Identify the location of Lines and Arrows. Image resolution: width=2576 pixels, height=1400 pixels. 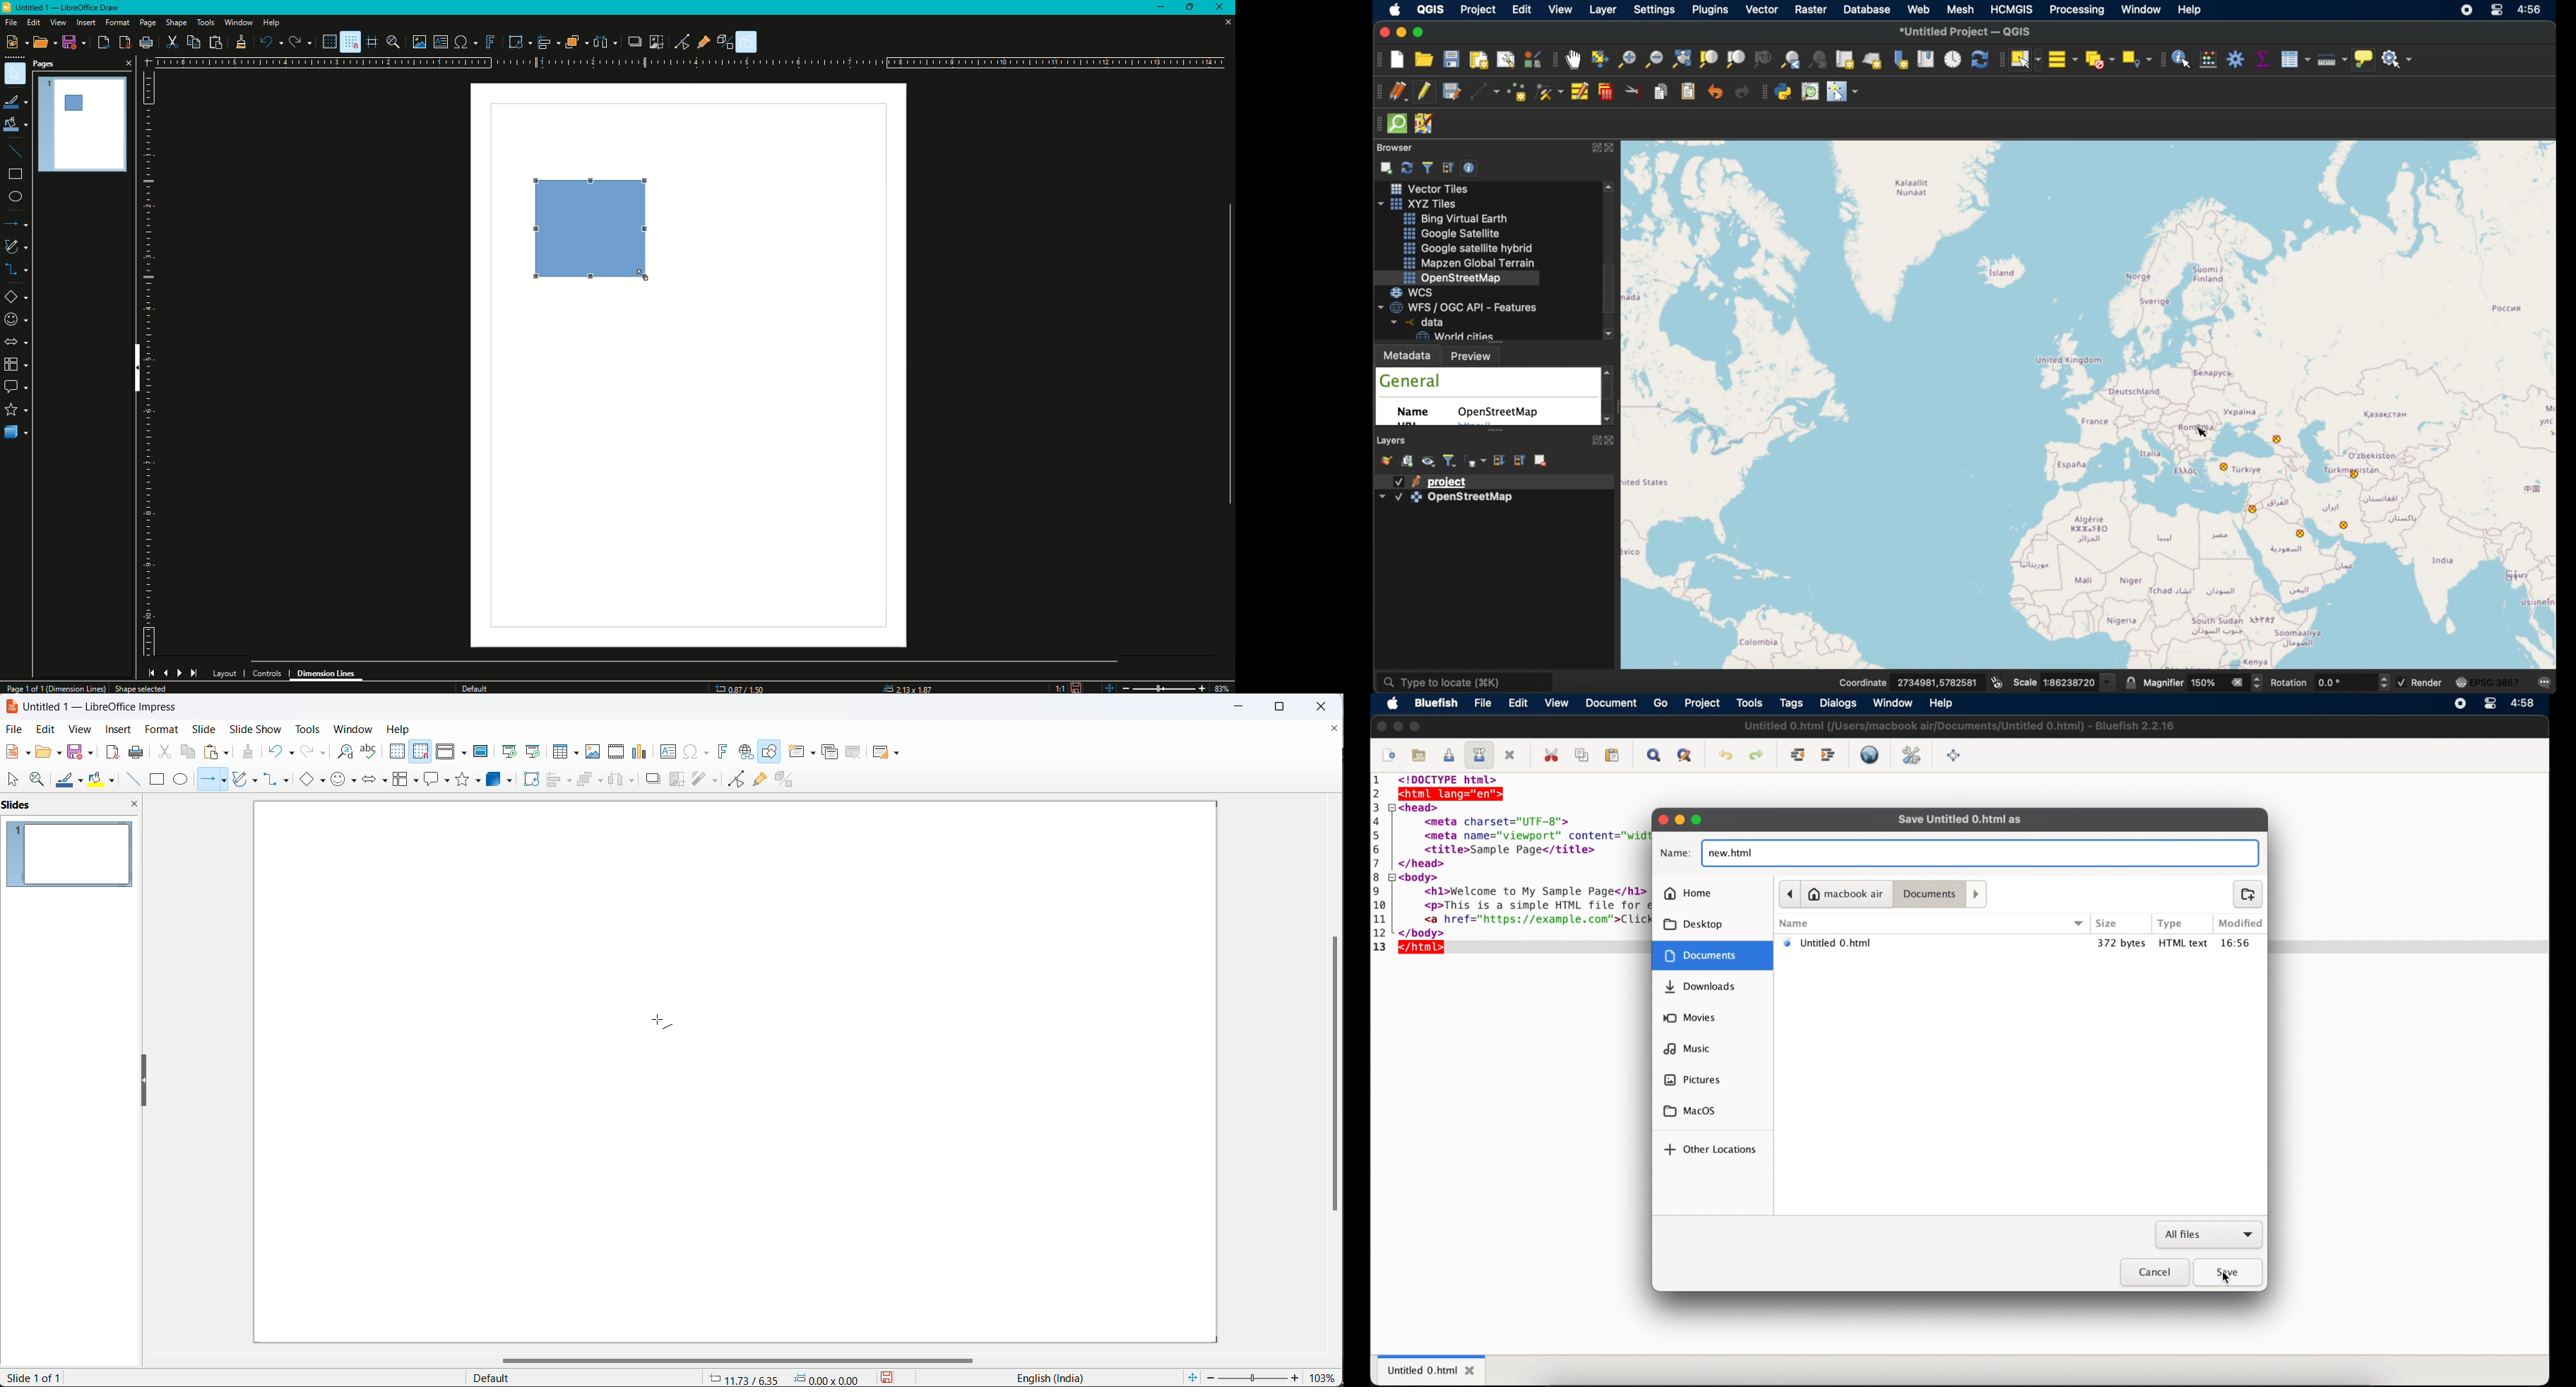
(17, 225).